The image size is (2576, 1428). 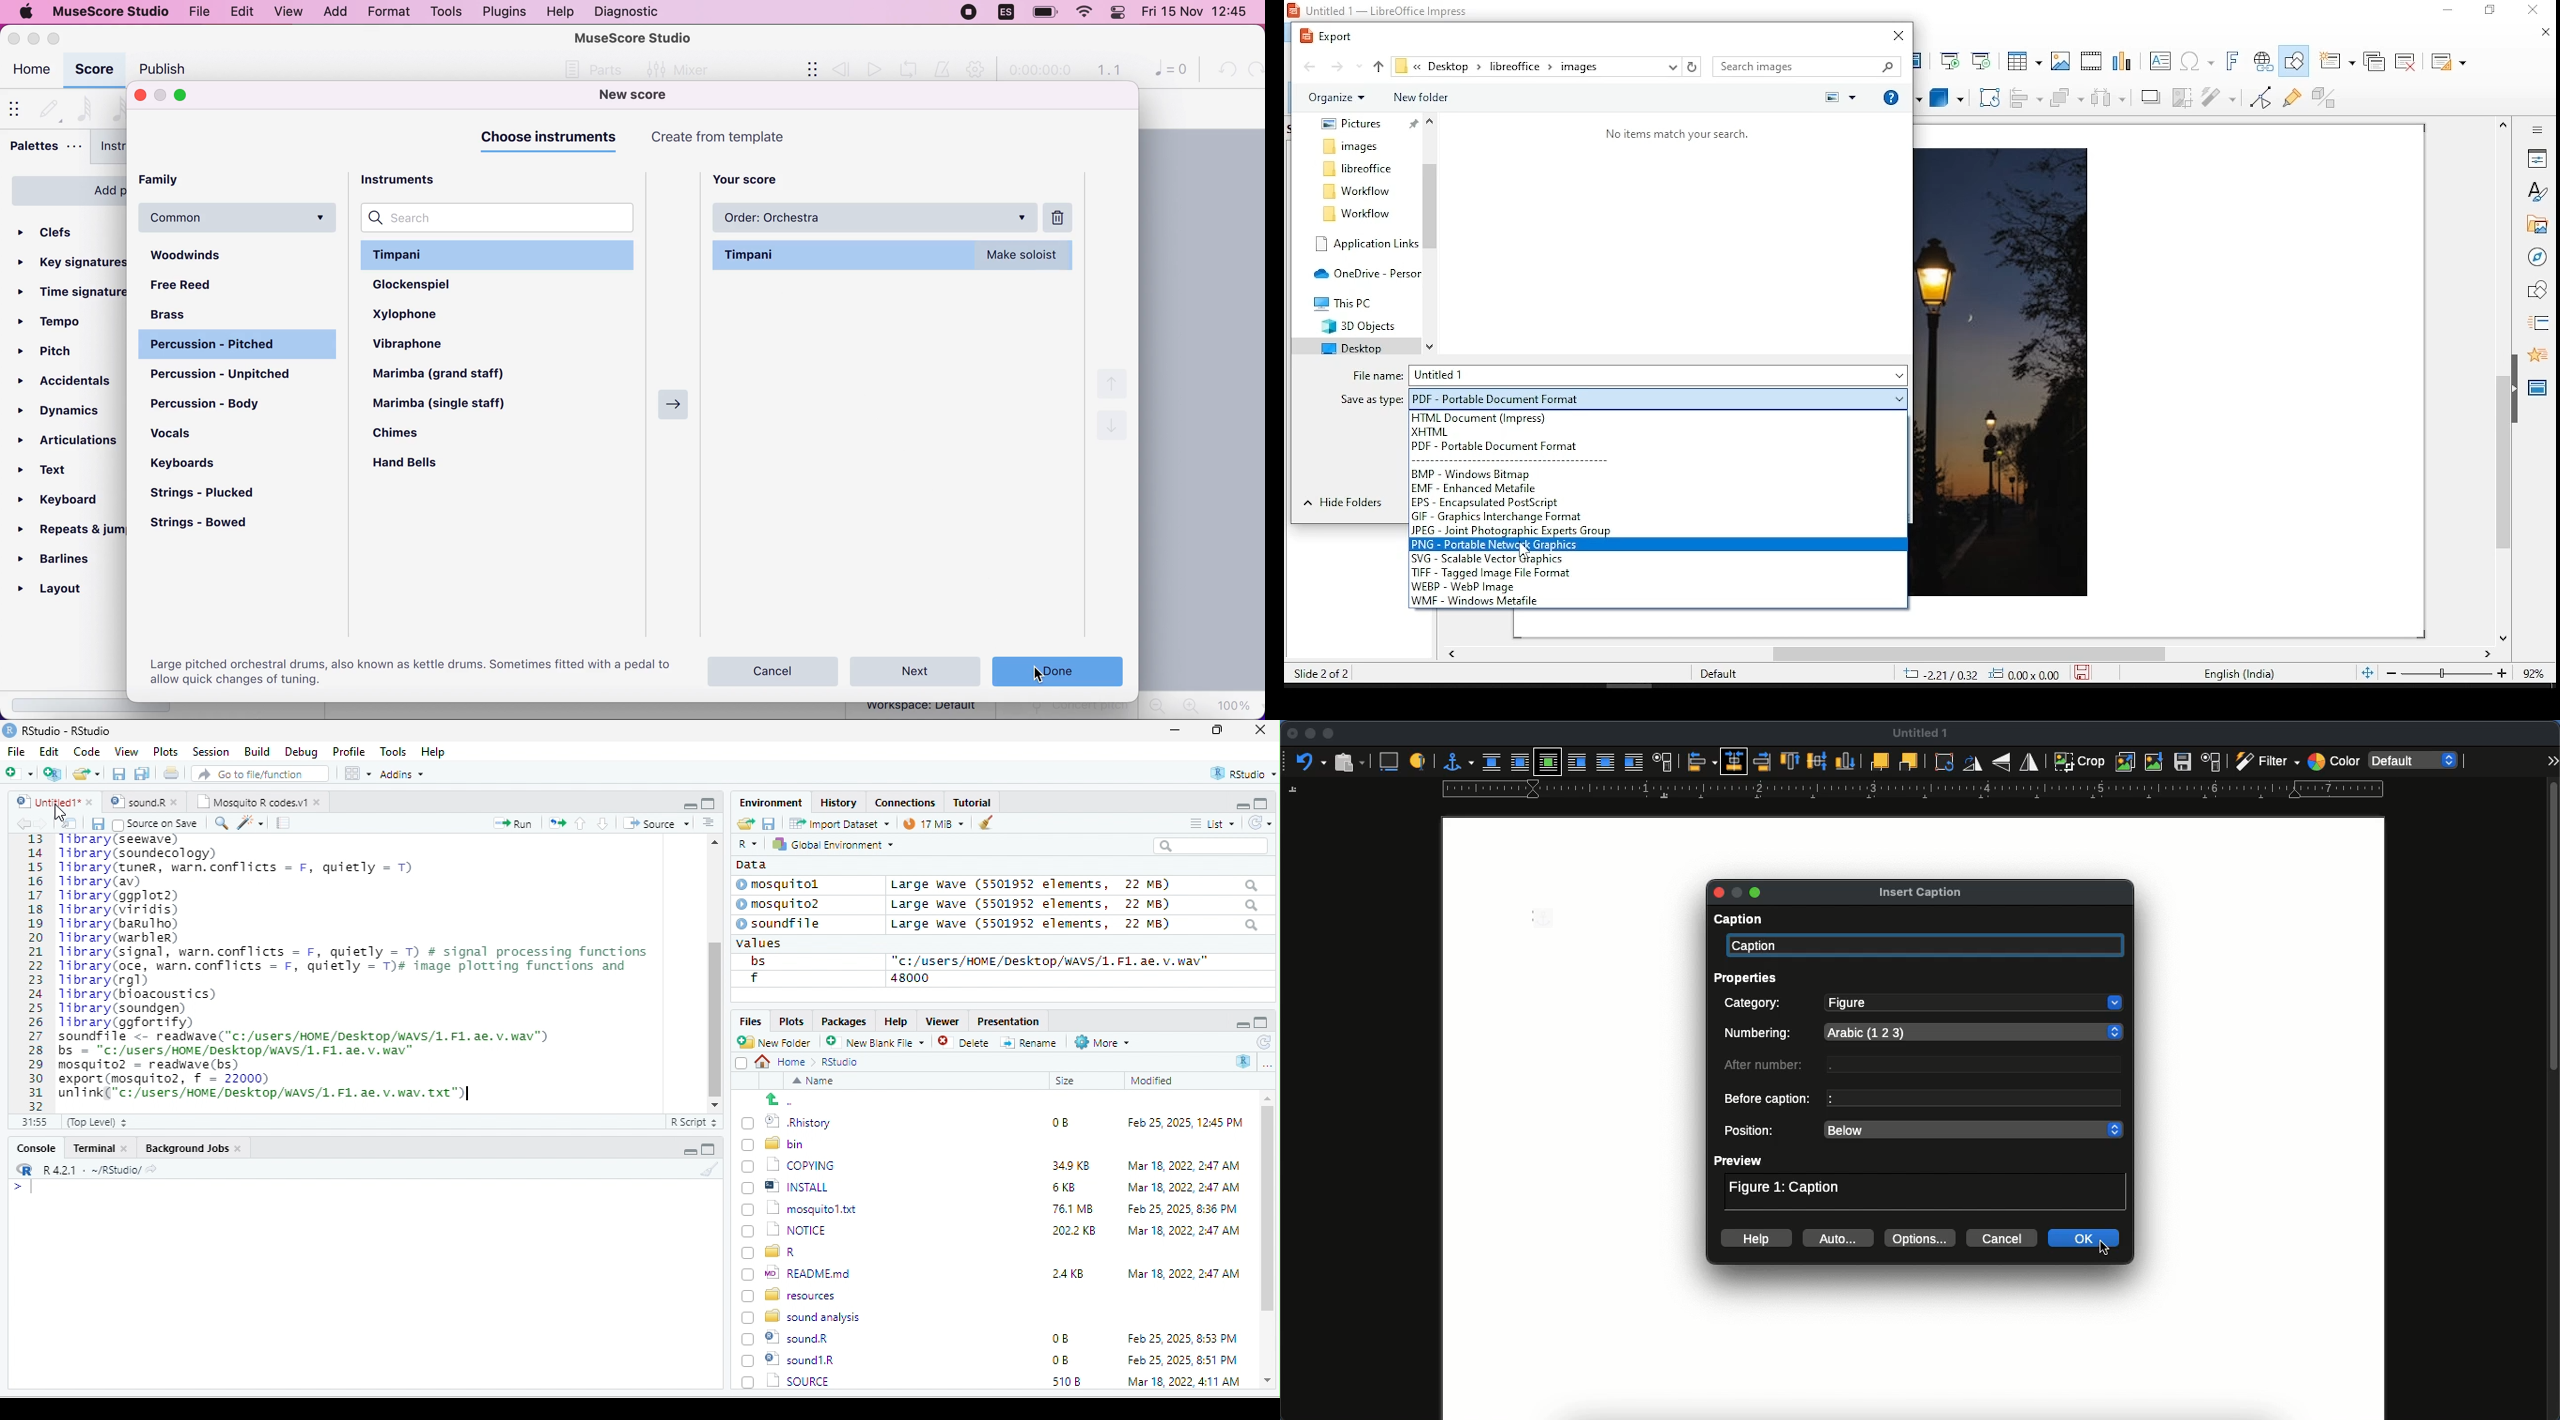 What do you see at coordinates (787, 923) in the screenshot?
I see `© soundfile` at bounding box center [787, 923].